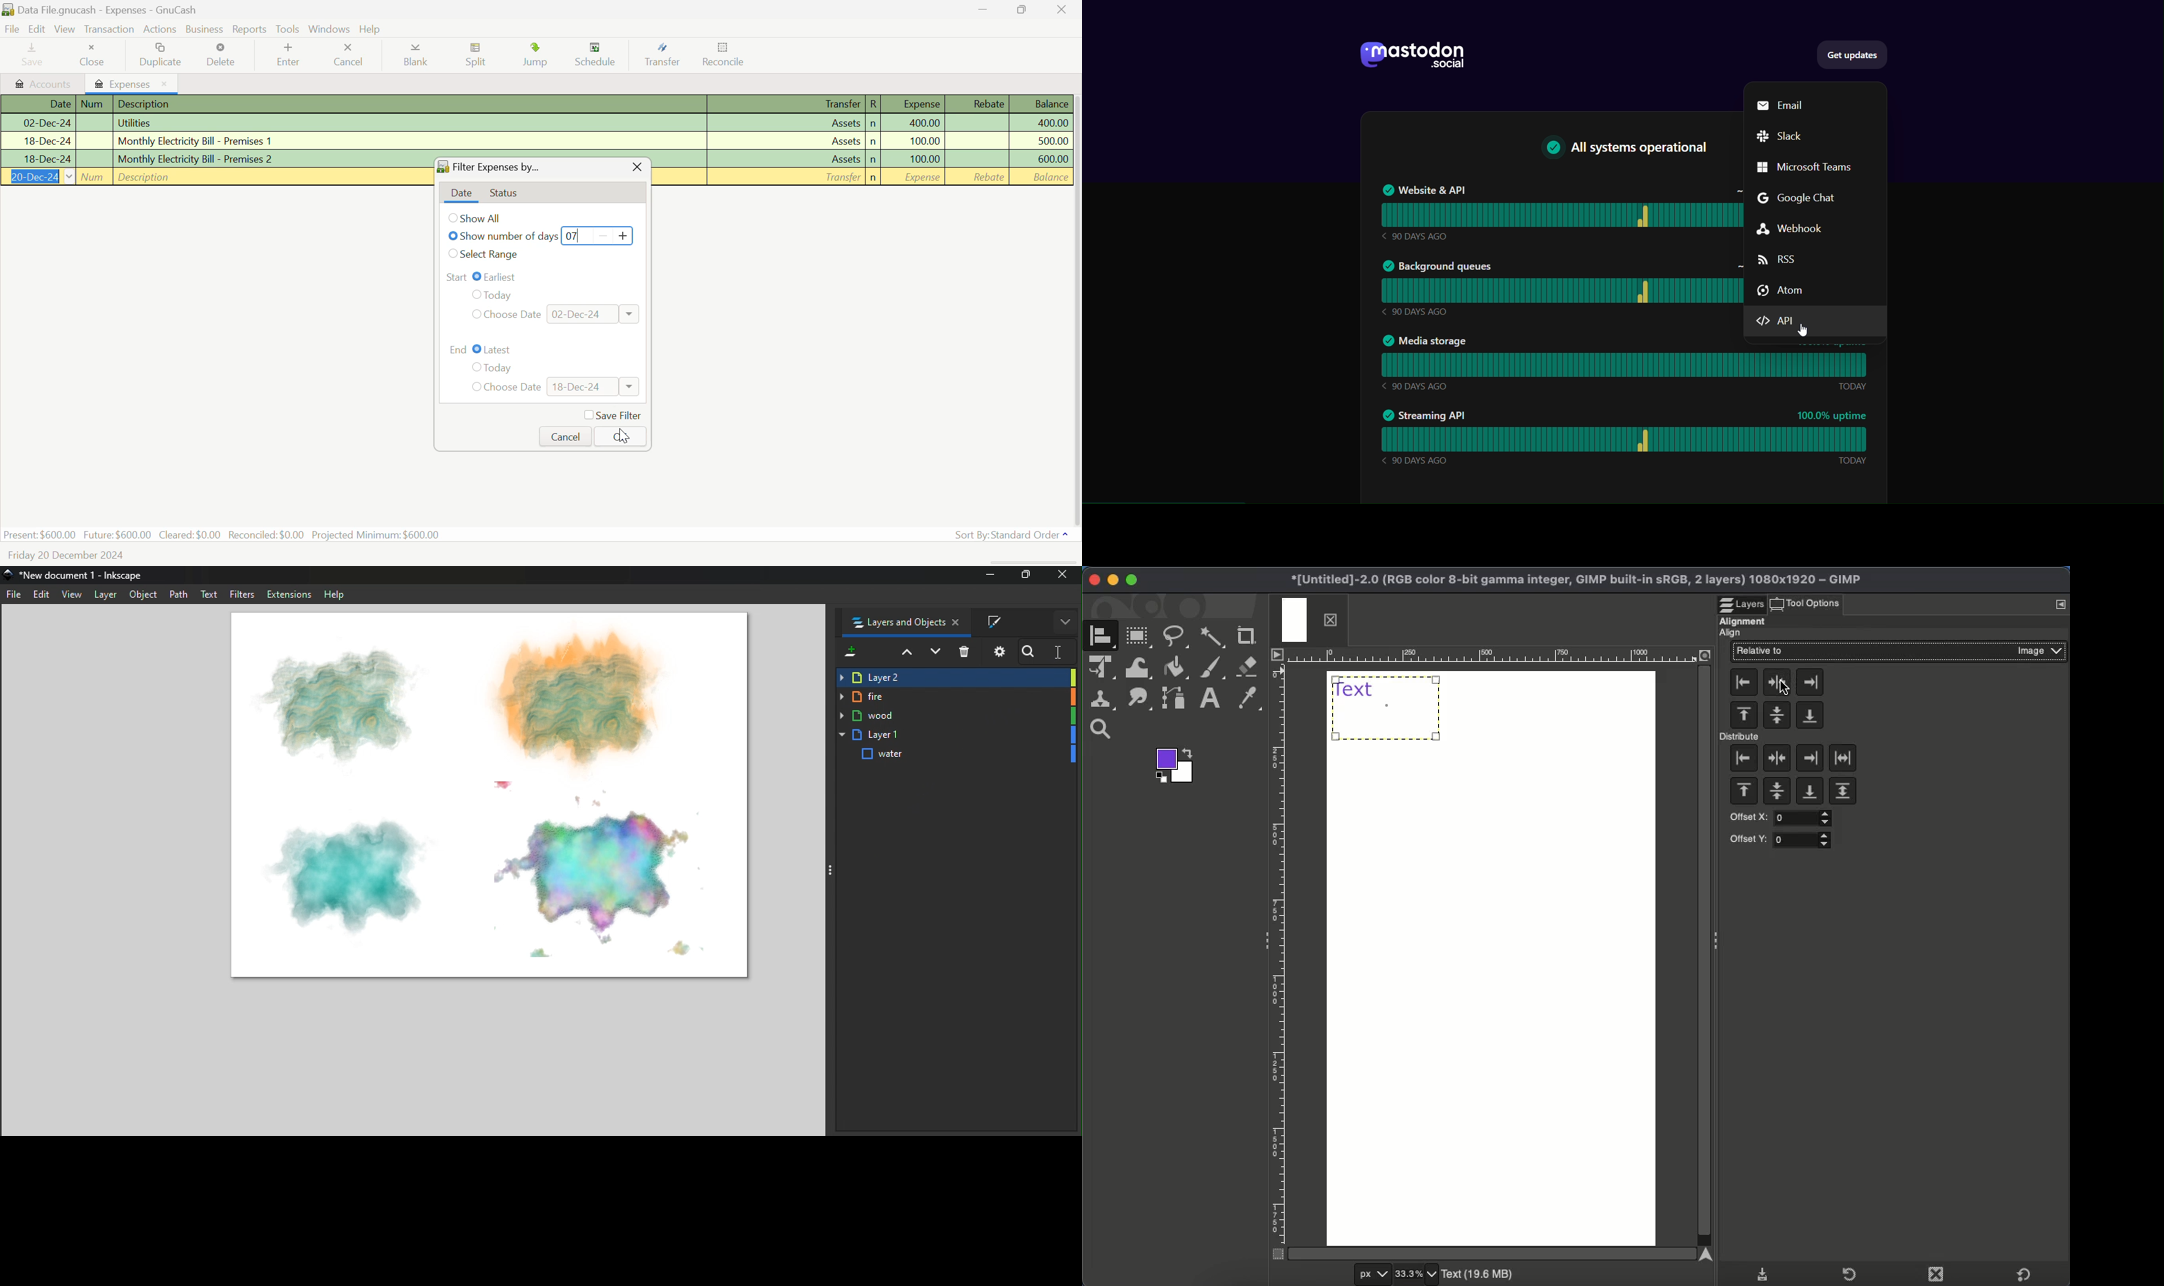  Describe the element at coordinates (955, 678) in the screenshot. I see `Layer 2` at that location.